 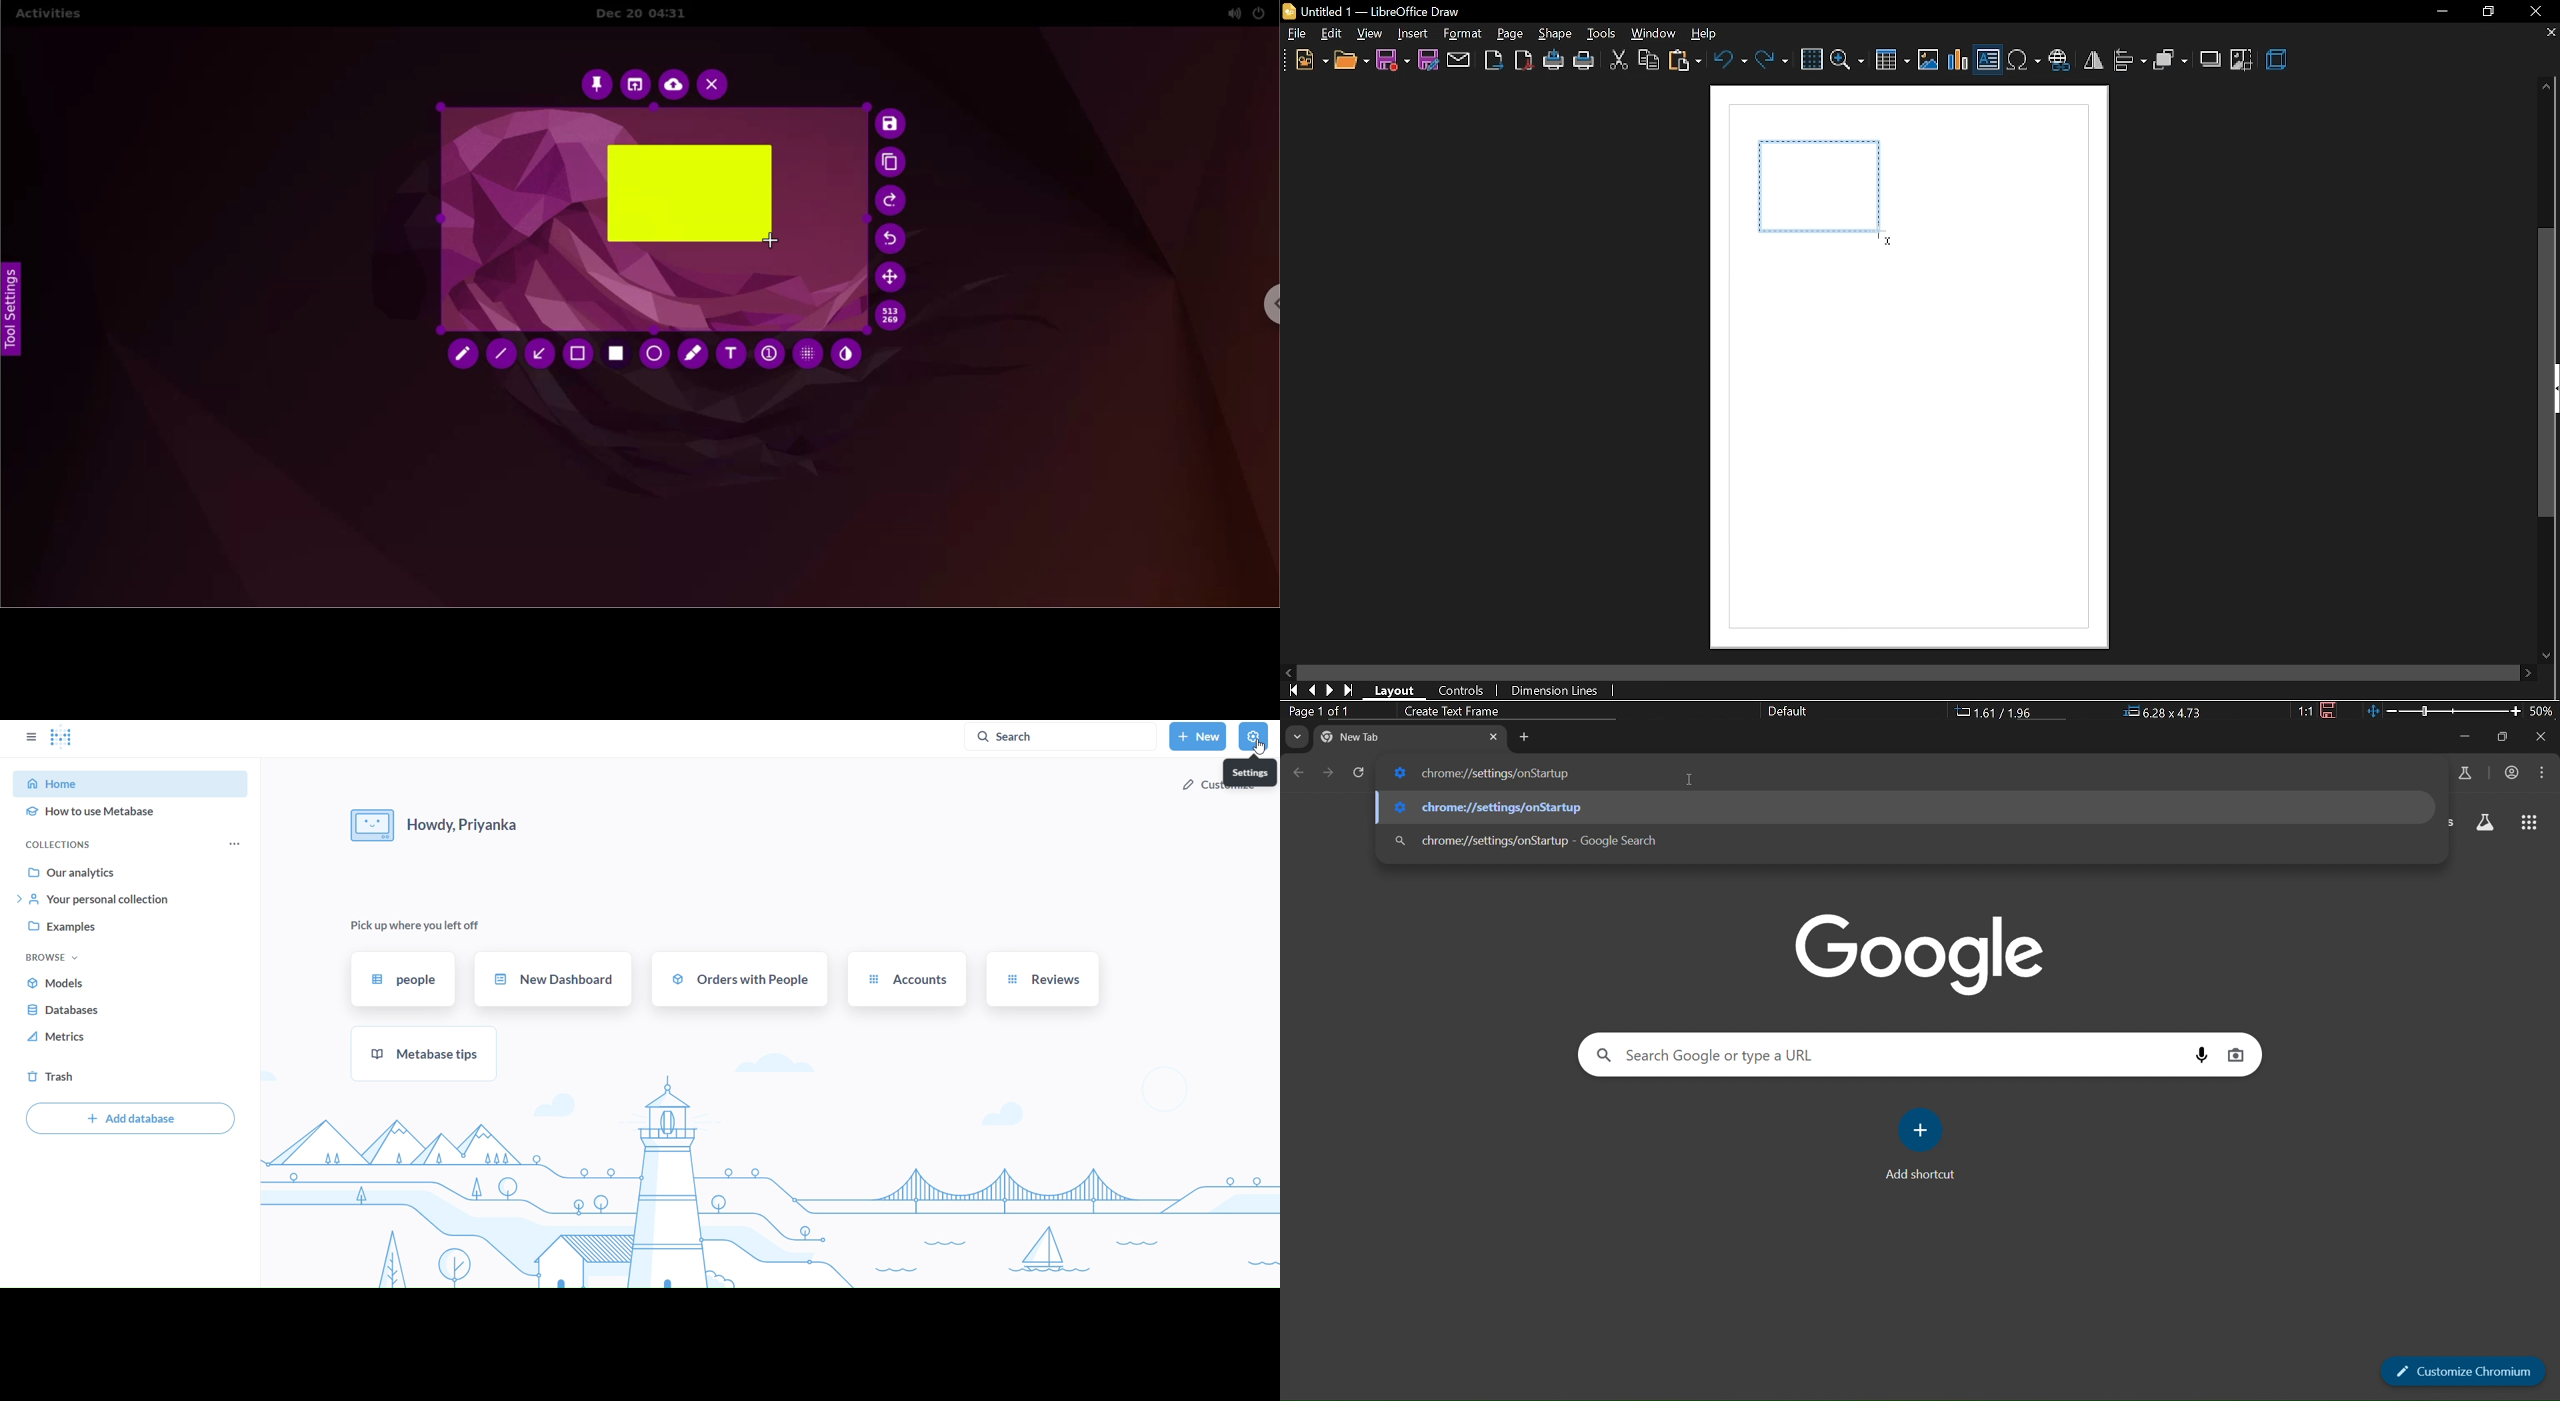 I want to click on grid, so click(x=1811, y=60).